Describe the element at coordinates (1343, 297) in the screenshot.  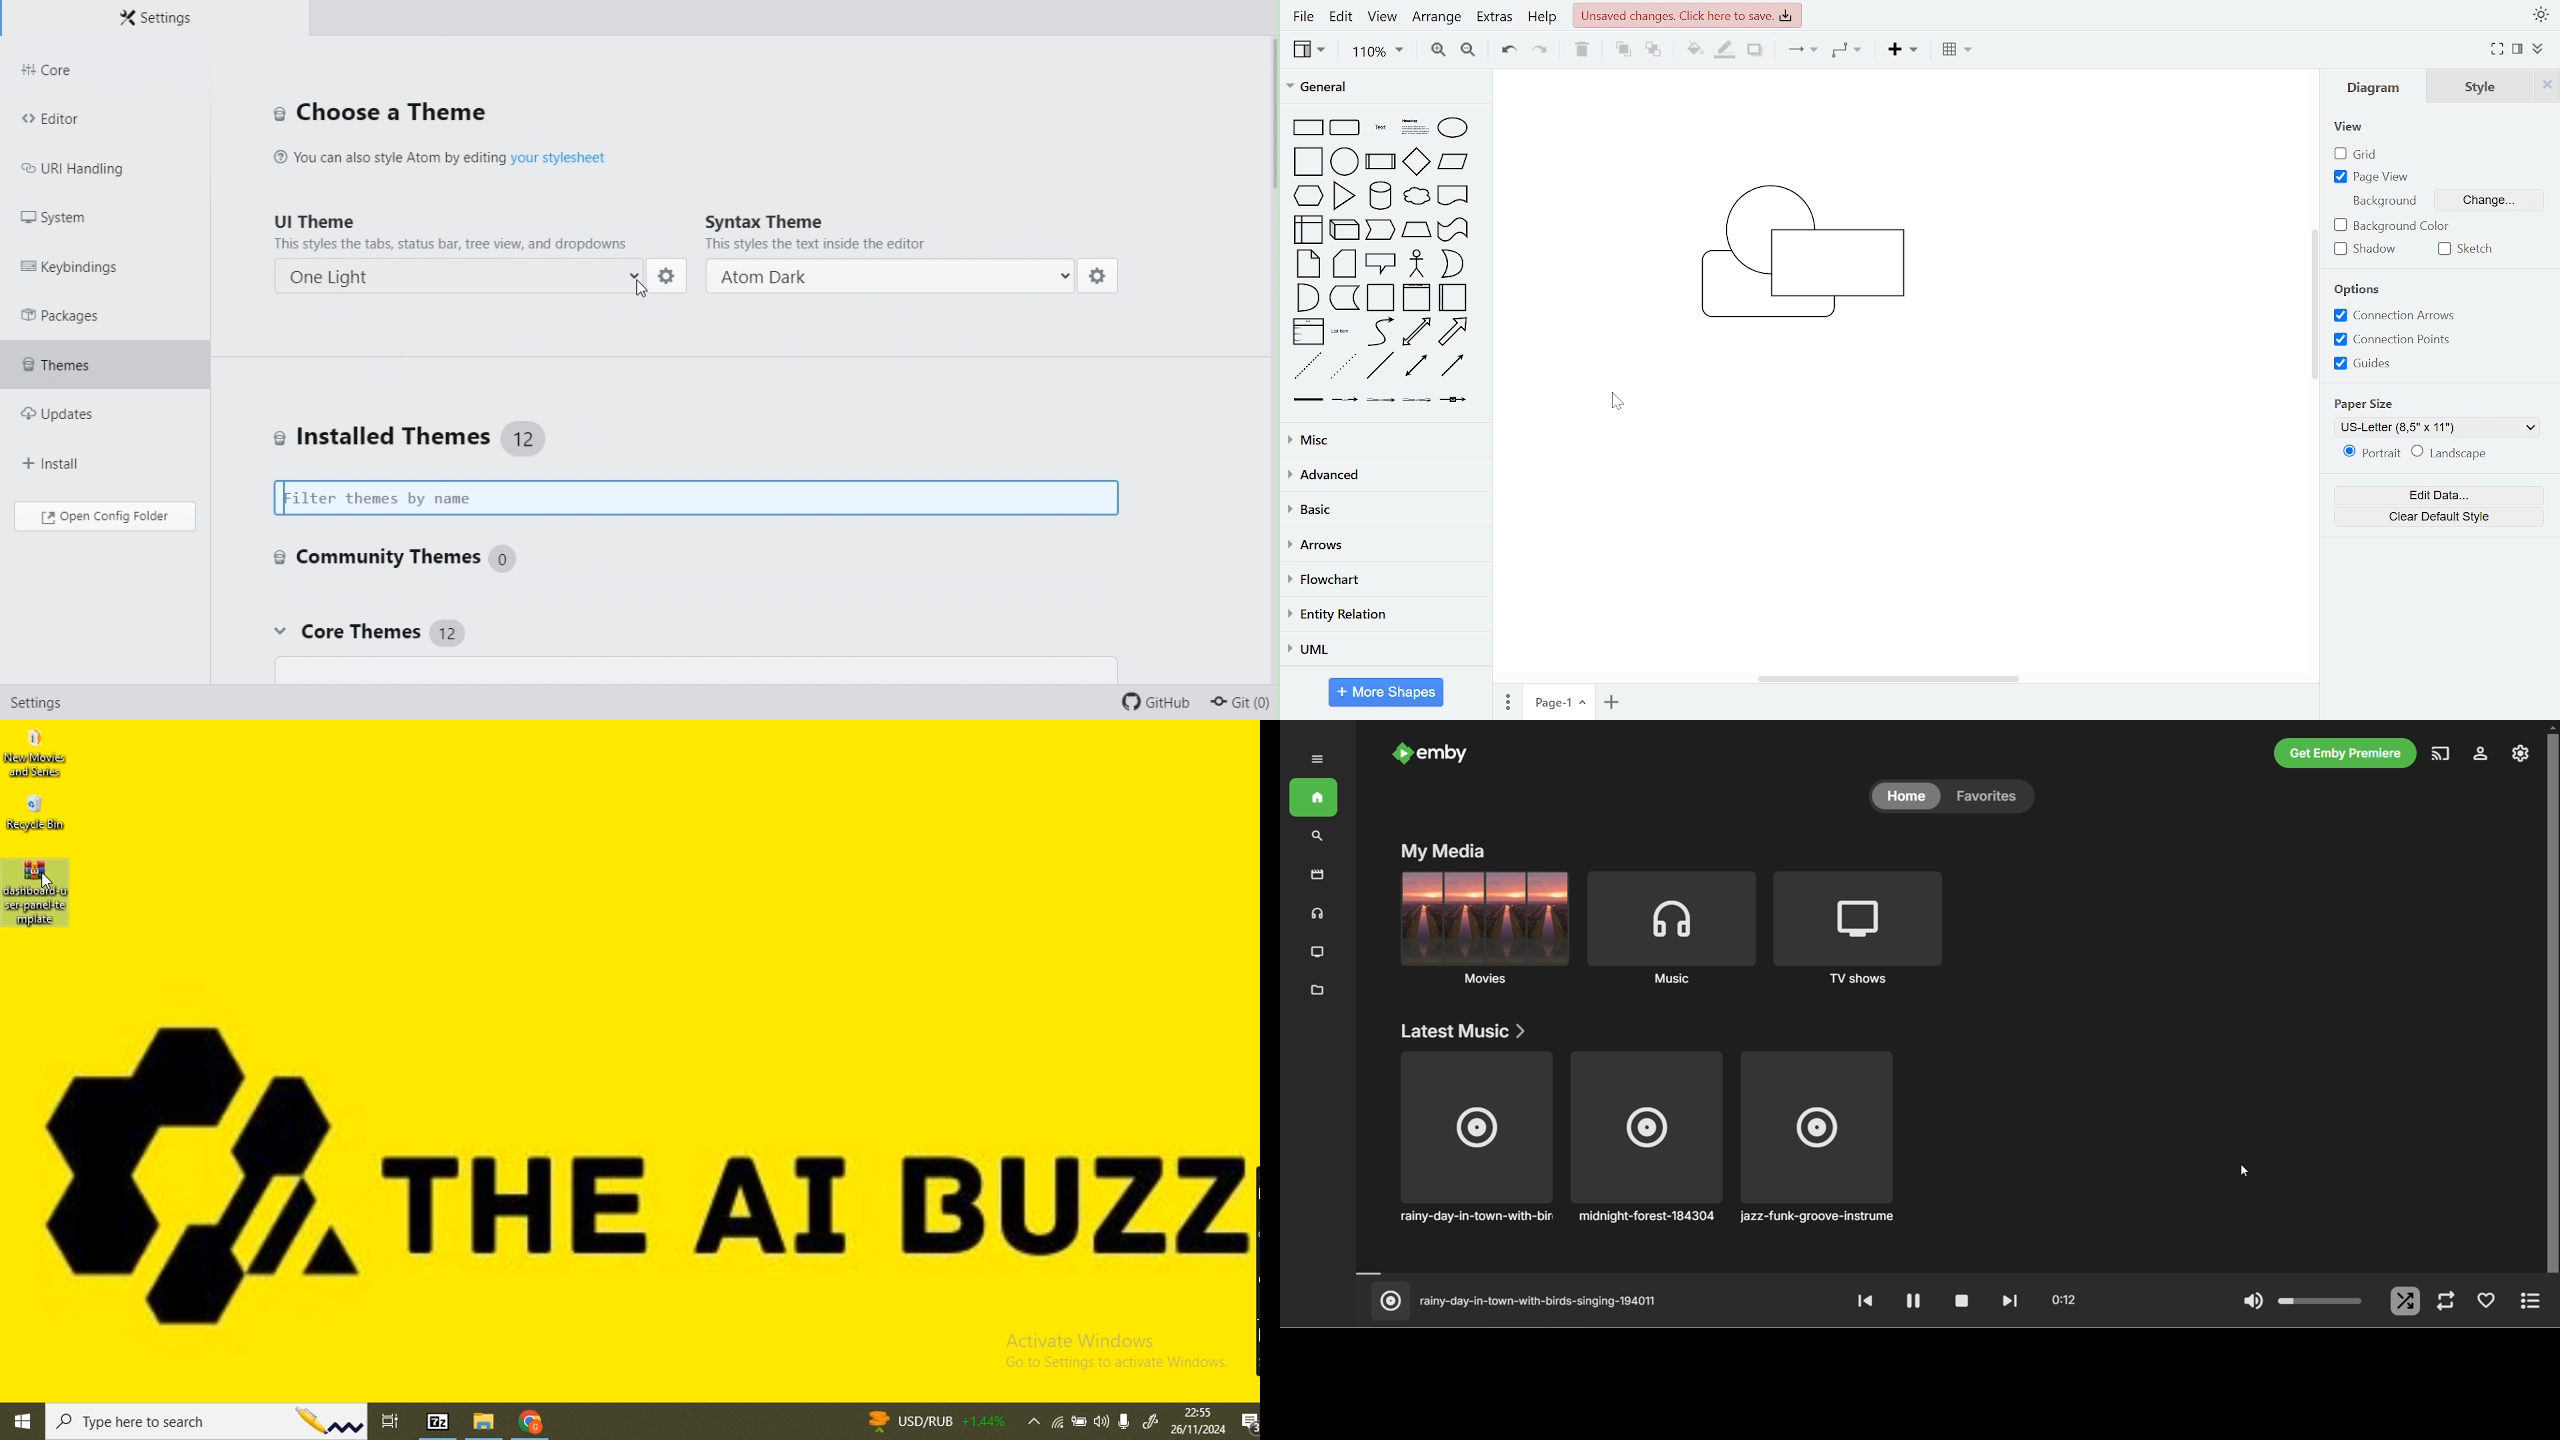
I see `data storage` at that location.